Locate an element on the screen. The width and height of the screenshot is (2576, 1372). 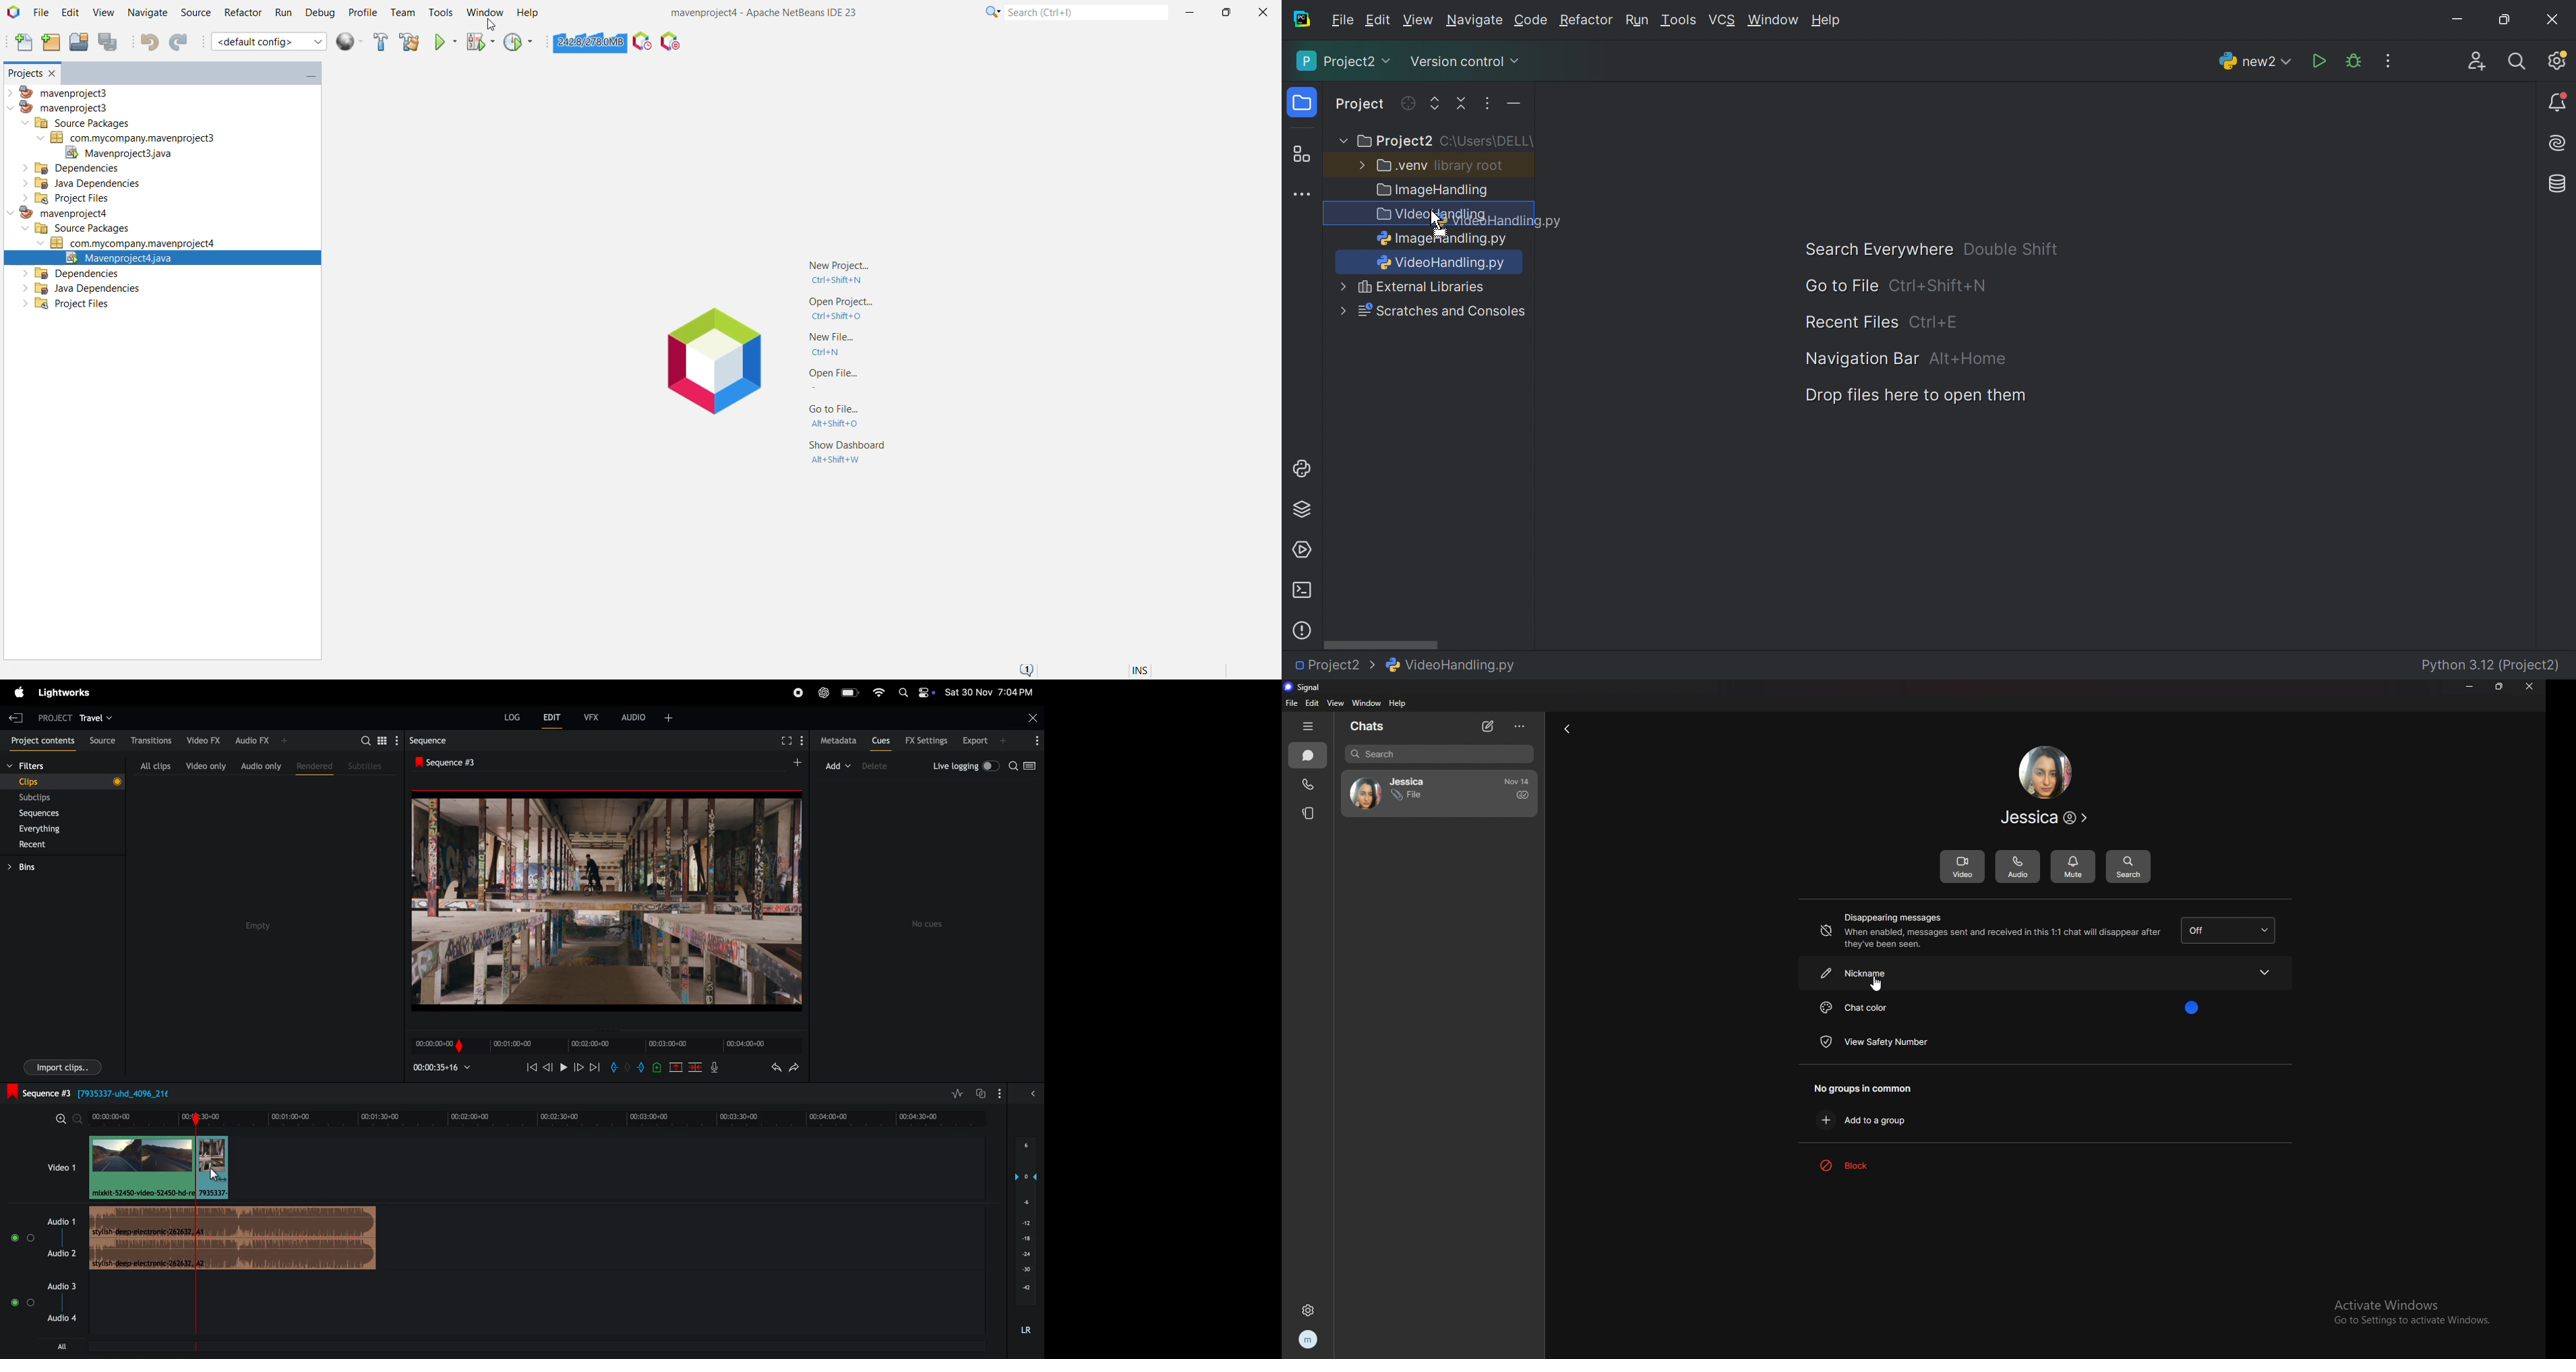
Debug is located at coordinates (320, 13).